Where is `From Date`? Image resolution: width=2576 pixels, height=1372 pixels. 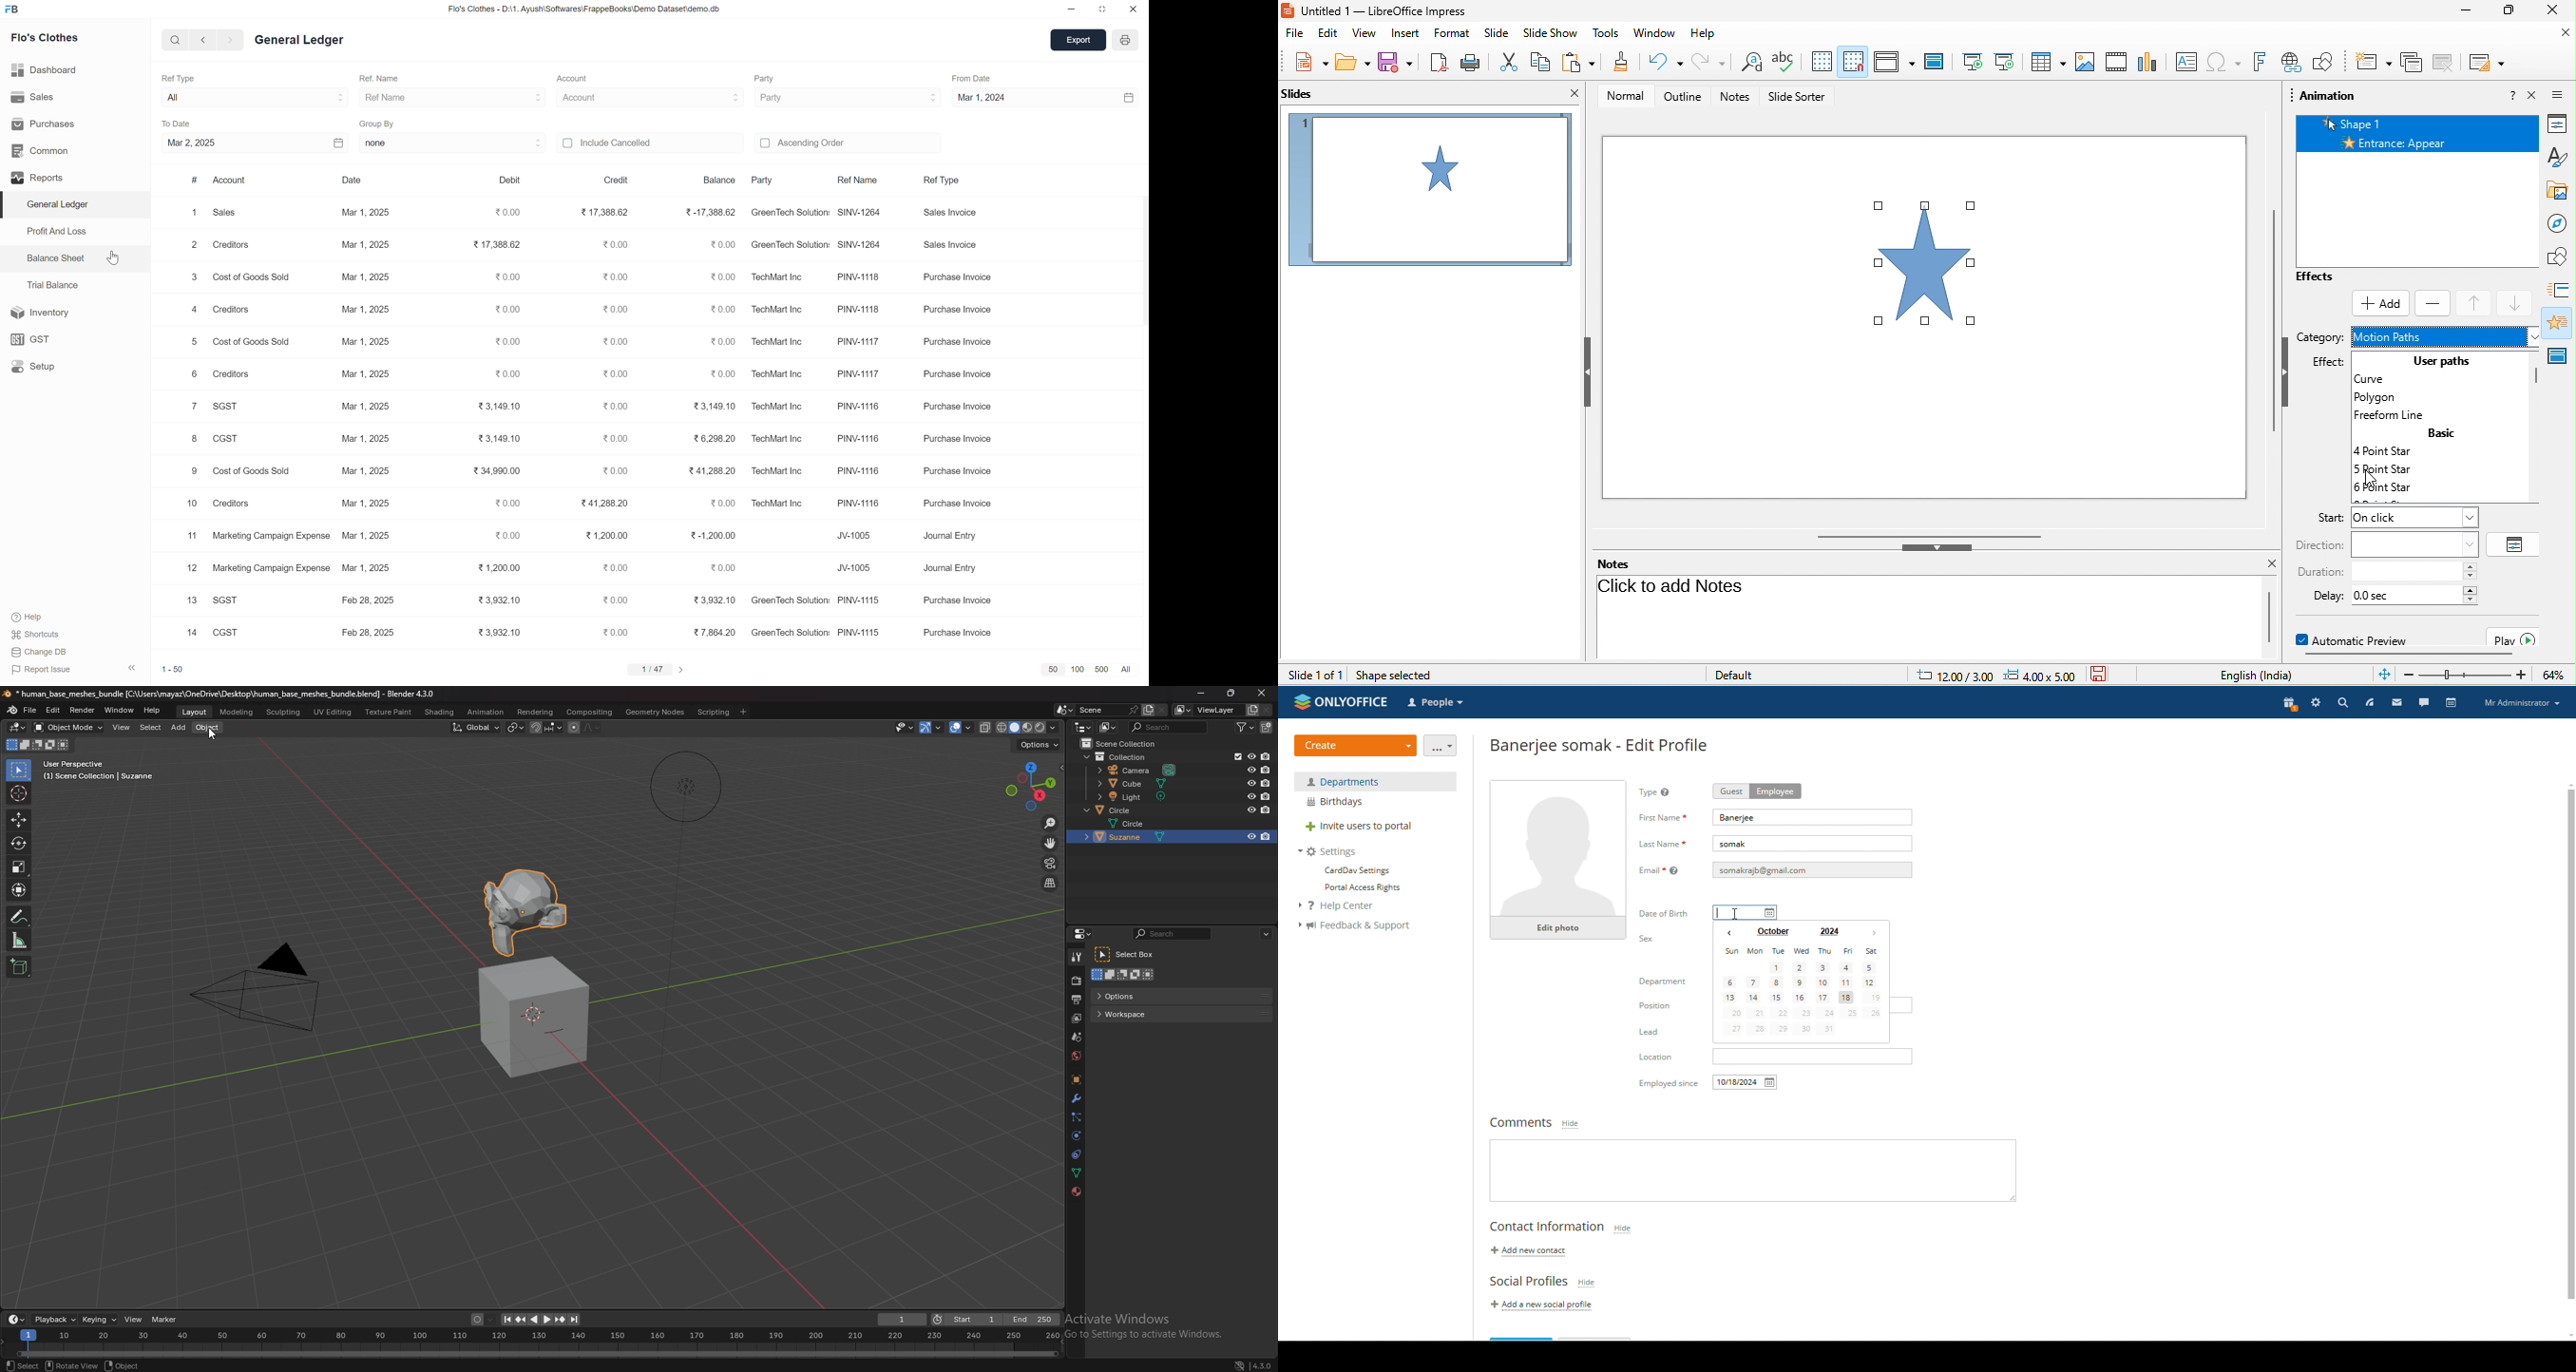
From Date is located at coordinates (977, 76).